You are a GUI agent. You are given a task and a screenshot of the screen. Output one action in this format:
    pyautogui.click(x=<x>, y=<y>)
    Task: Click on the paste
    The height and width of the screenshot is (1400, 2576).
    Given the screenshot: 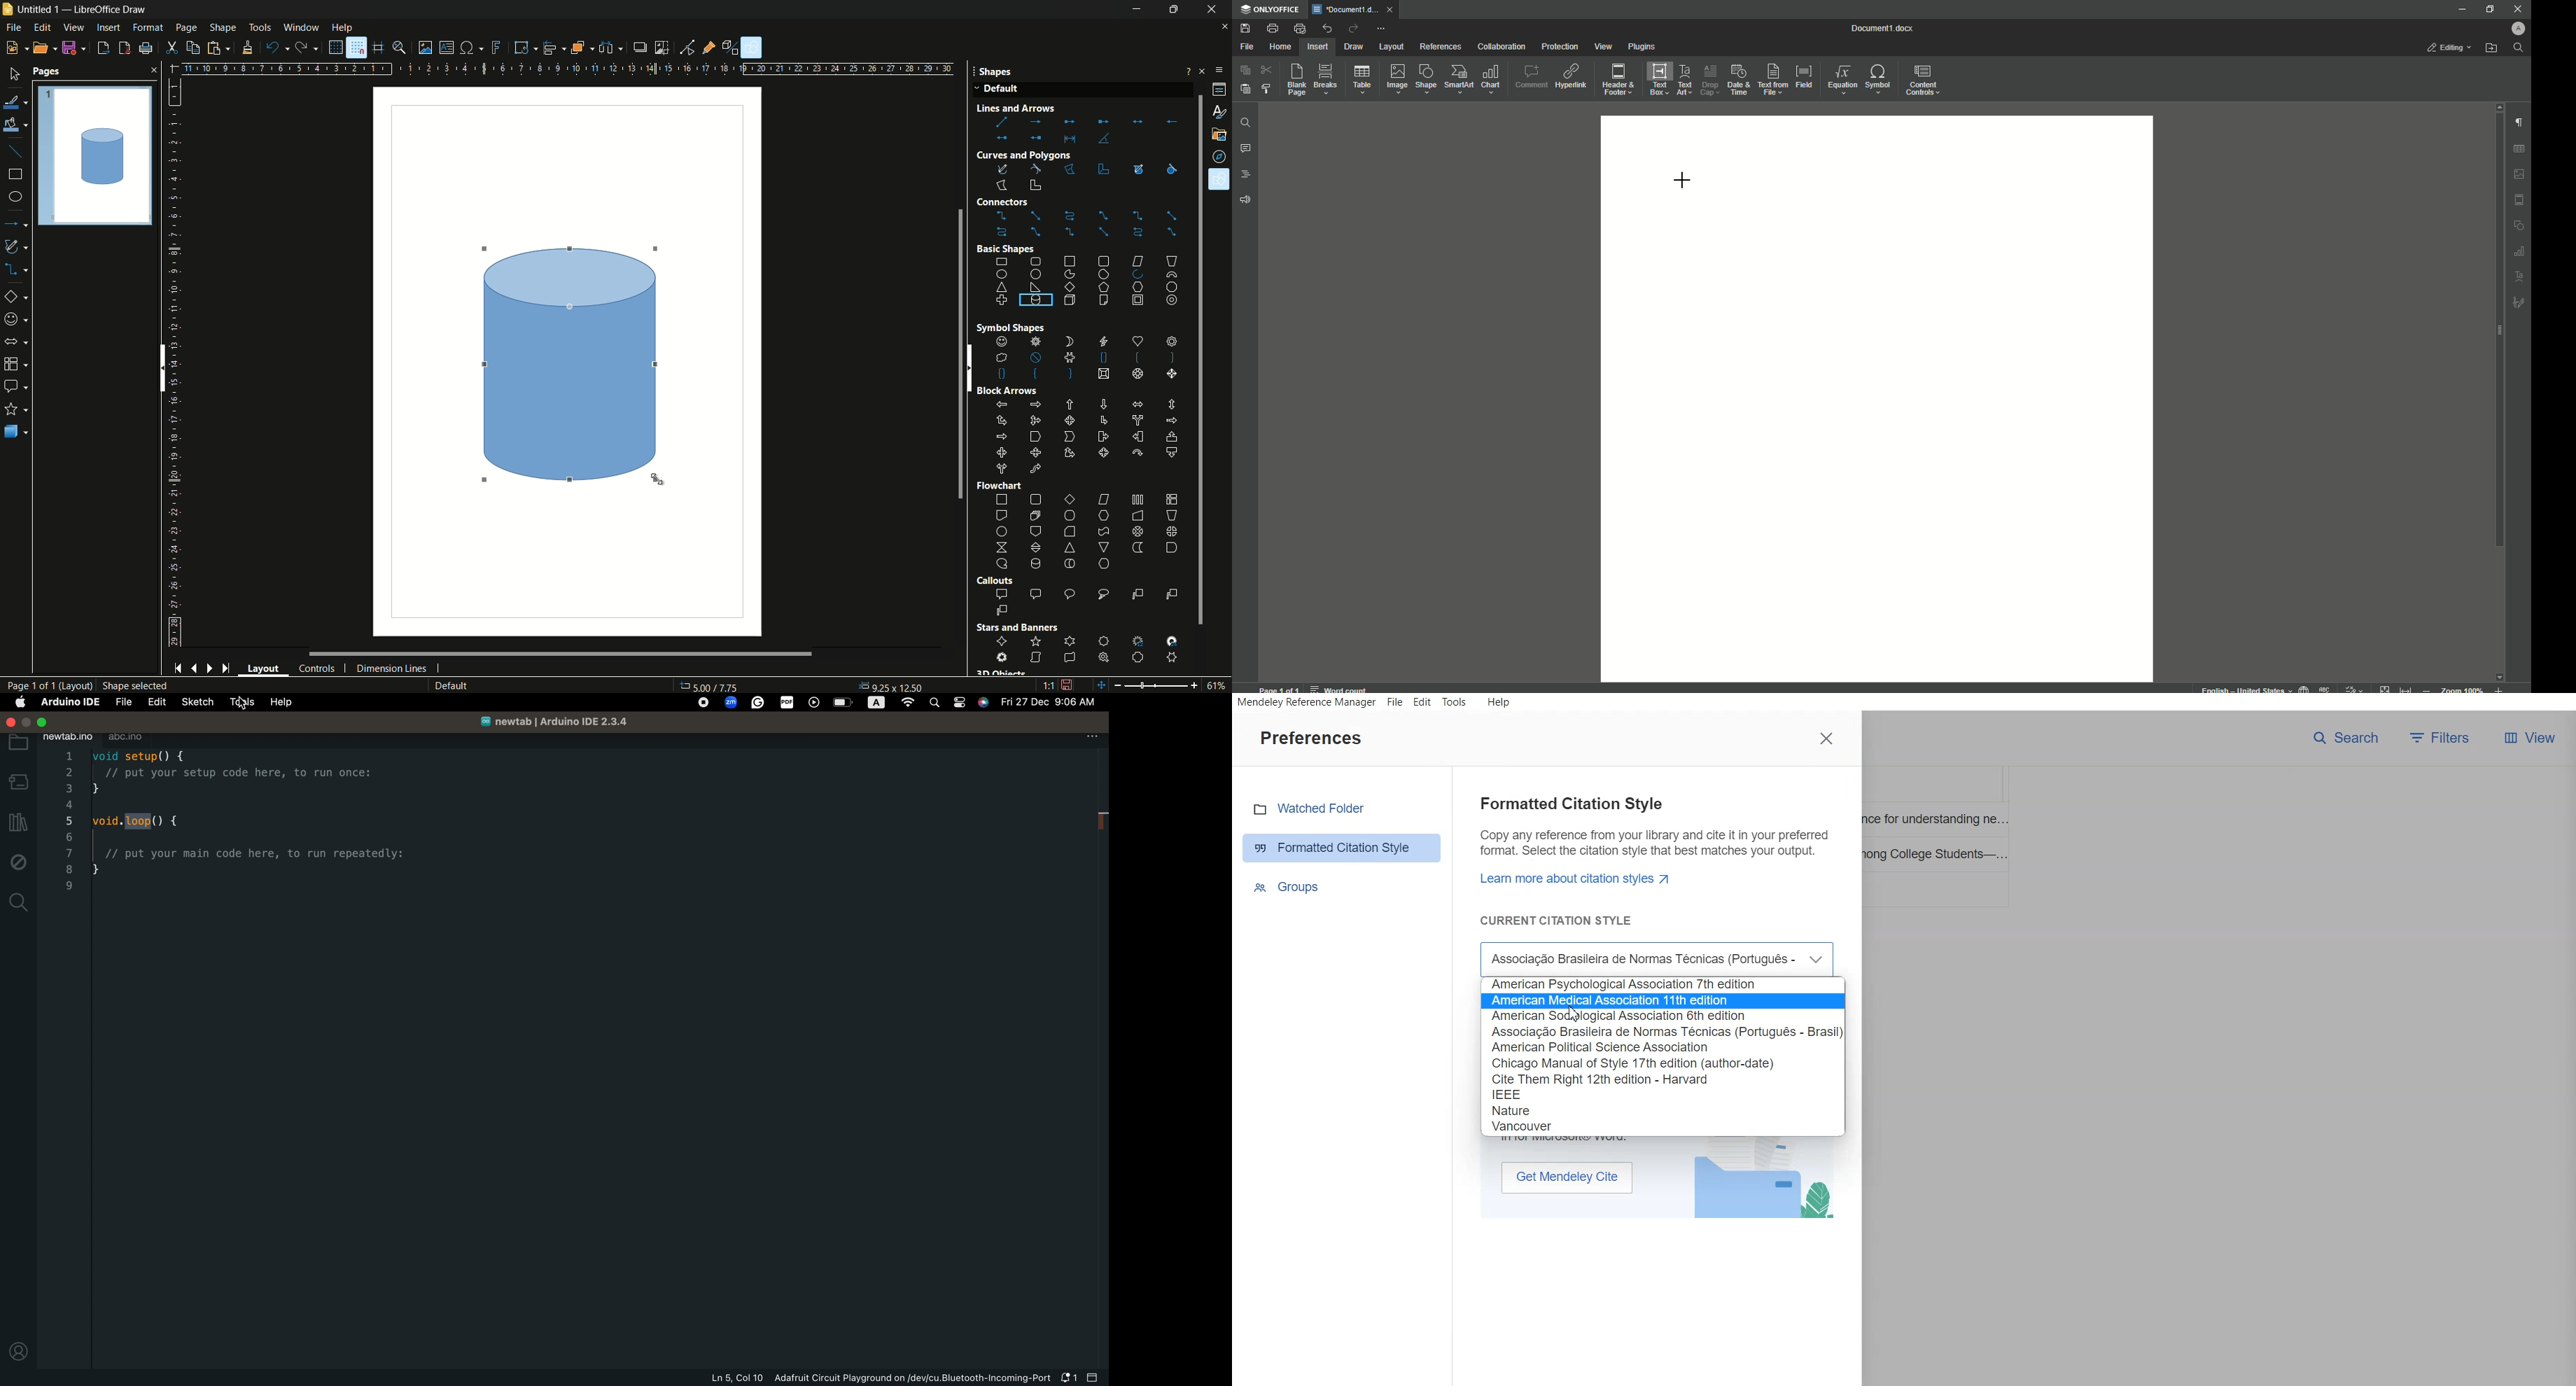 What is the action you would take?
    pyautogui.click(x=221, y=47)
    